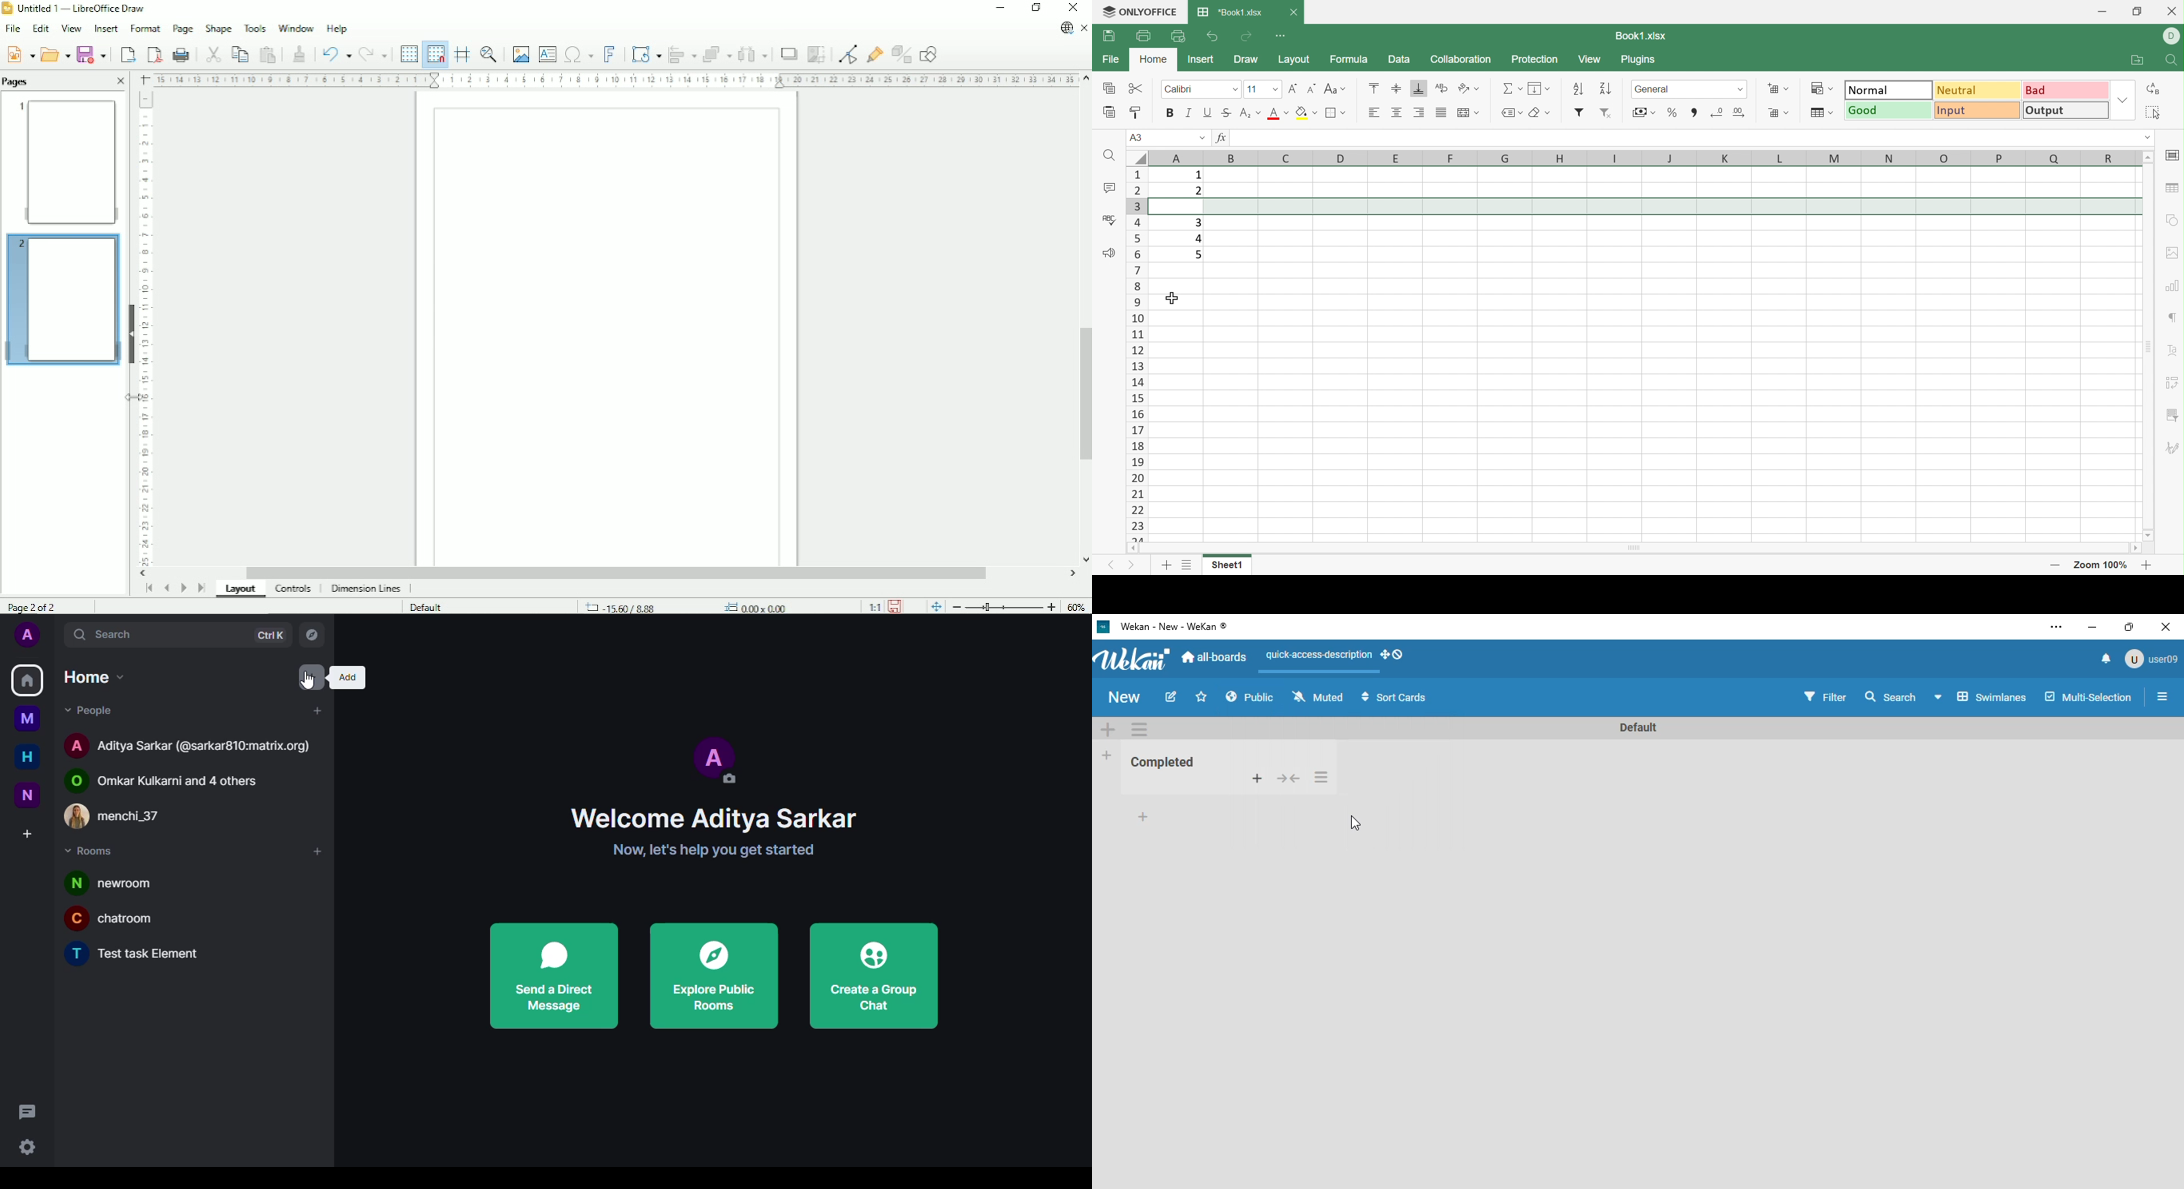  What do you see at coordinates (1109, 252) in the screenshot?
I see `Feedback & Support` at bounding box center [1109, 252].